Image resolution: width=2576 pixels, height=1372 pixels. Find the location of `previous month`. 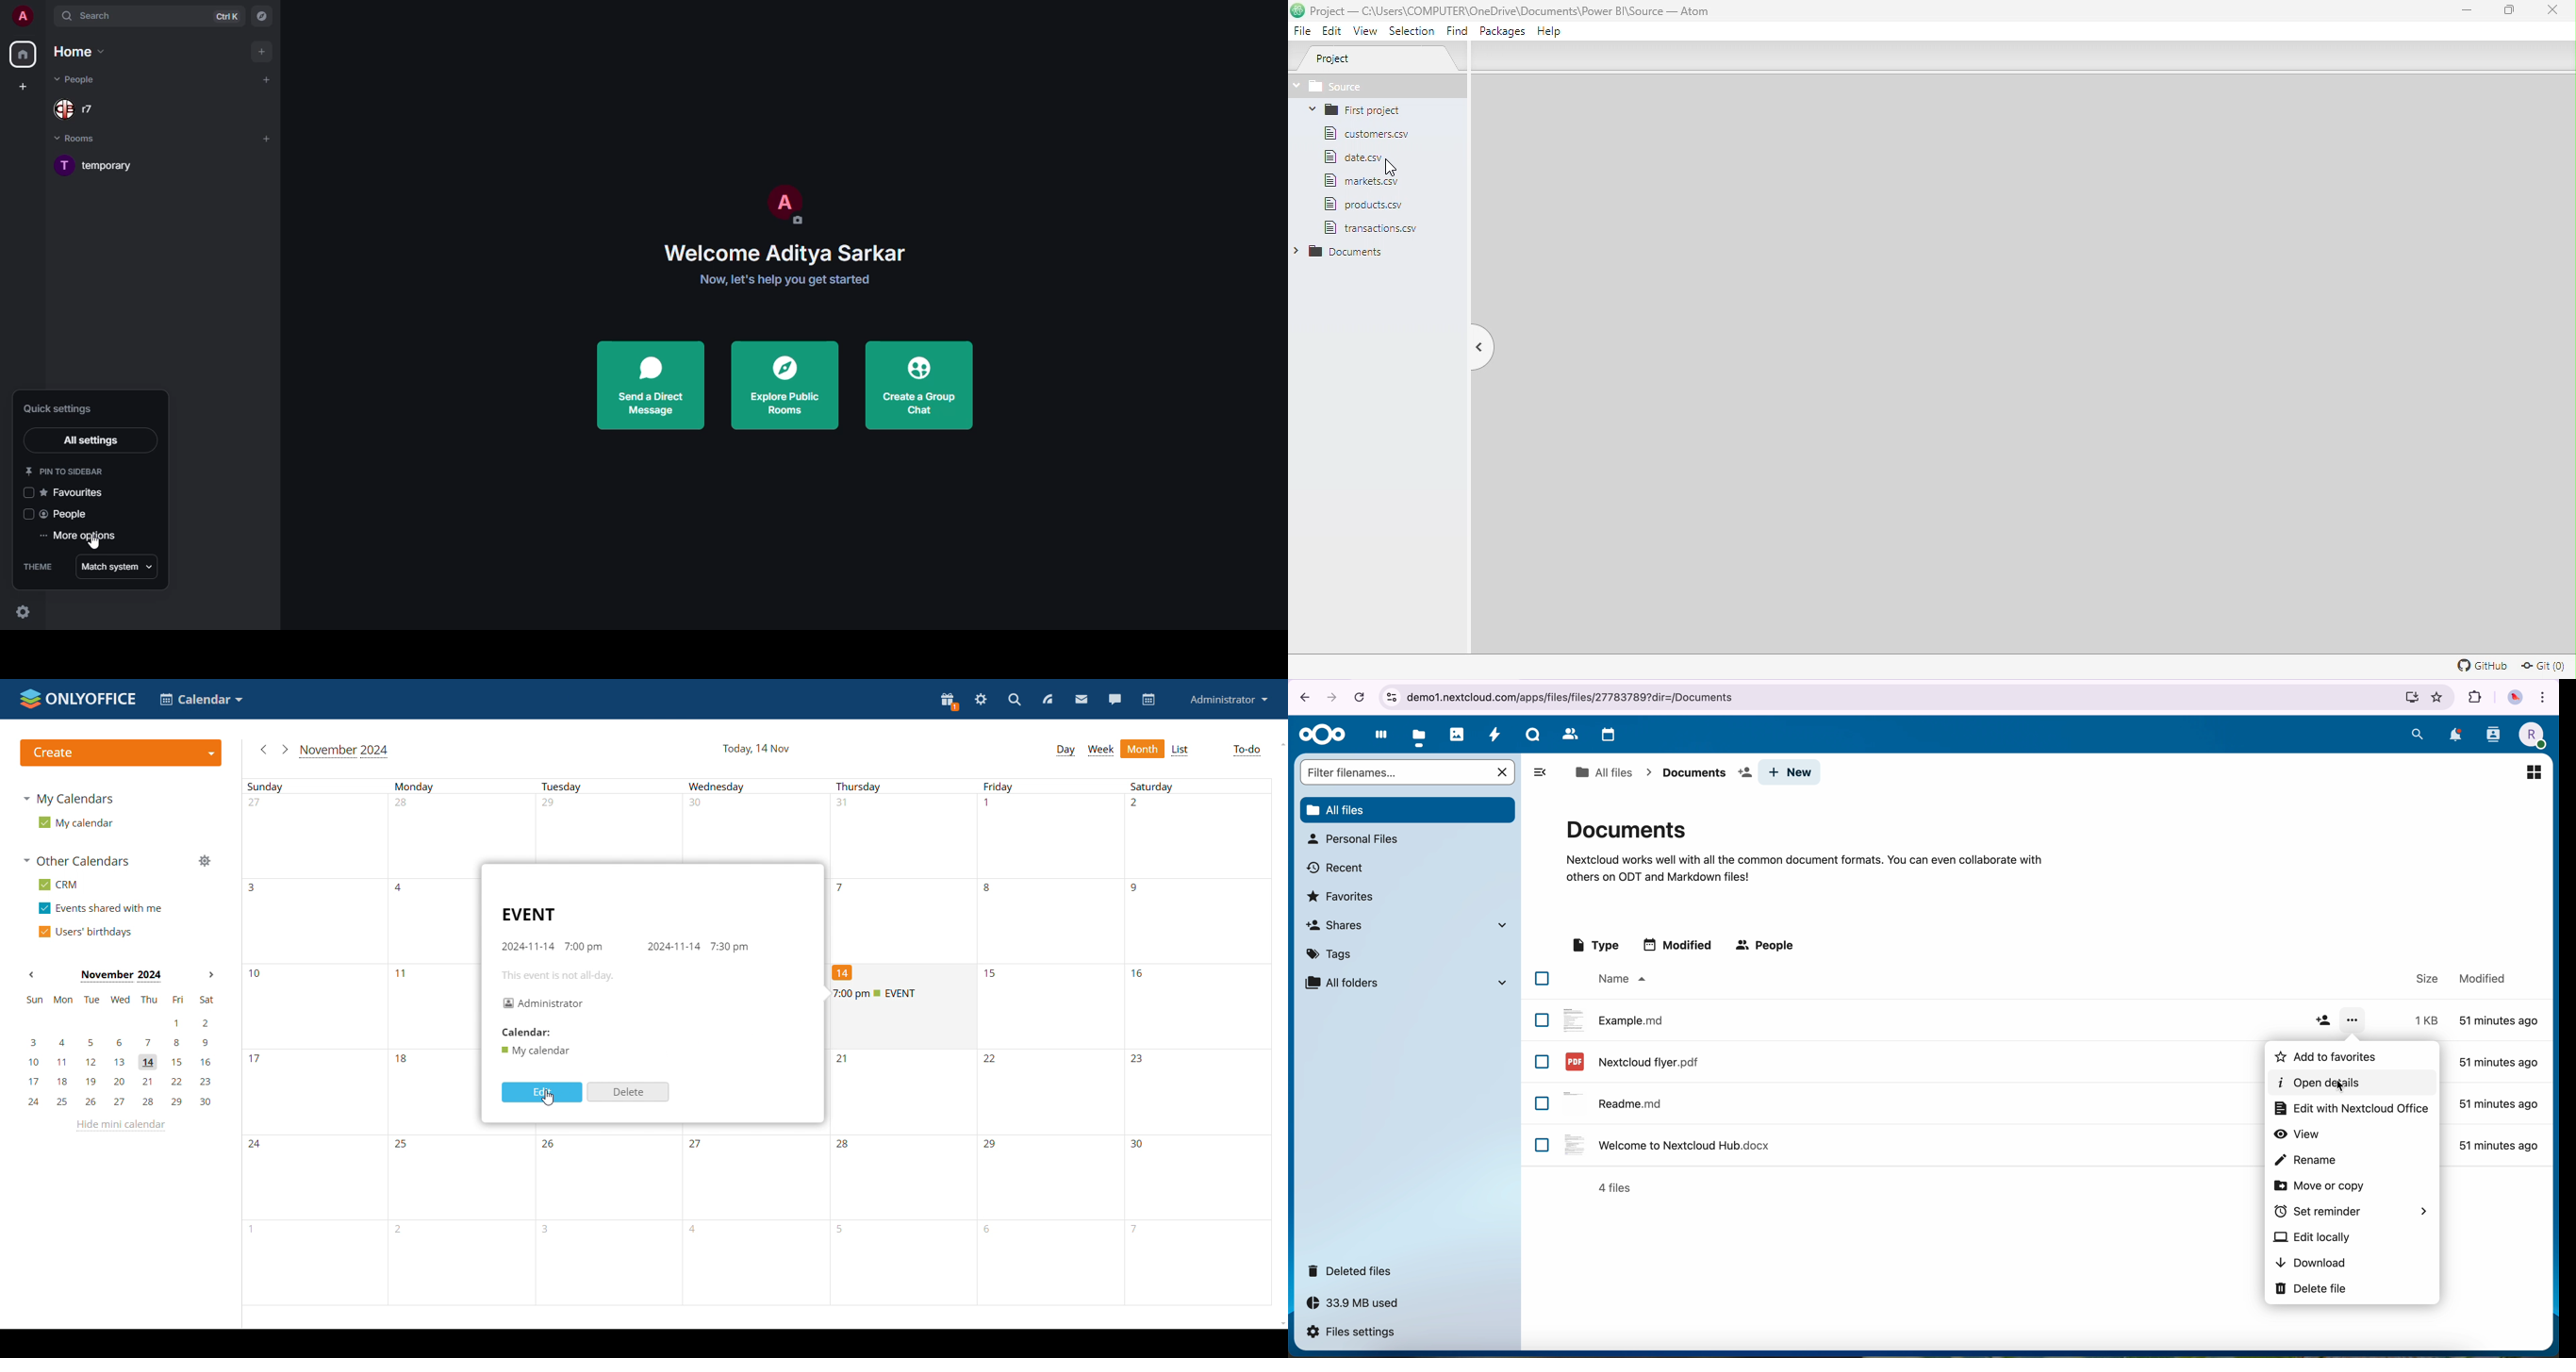

previous month is located at coordinates (31, 975).